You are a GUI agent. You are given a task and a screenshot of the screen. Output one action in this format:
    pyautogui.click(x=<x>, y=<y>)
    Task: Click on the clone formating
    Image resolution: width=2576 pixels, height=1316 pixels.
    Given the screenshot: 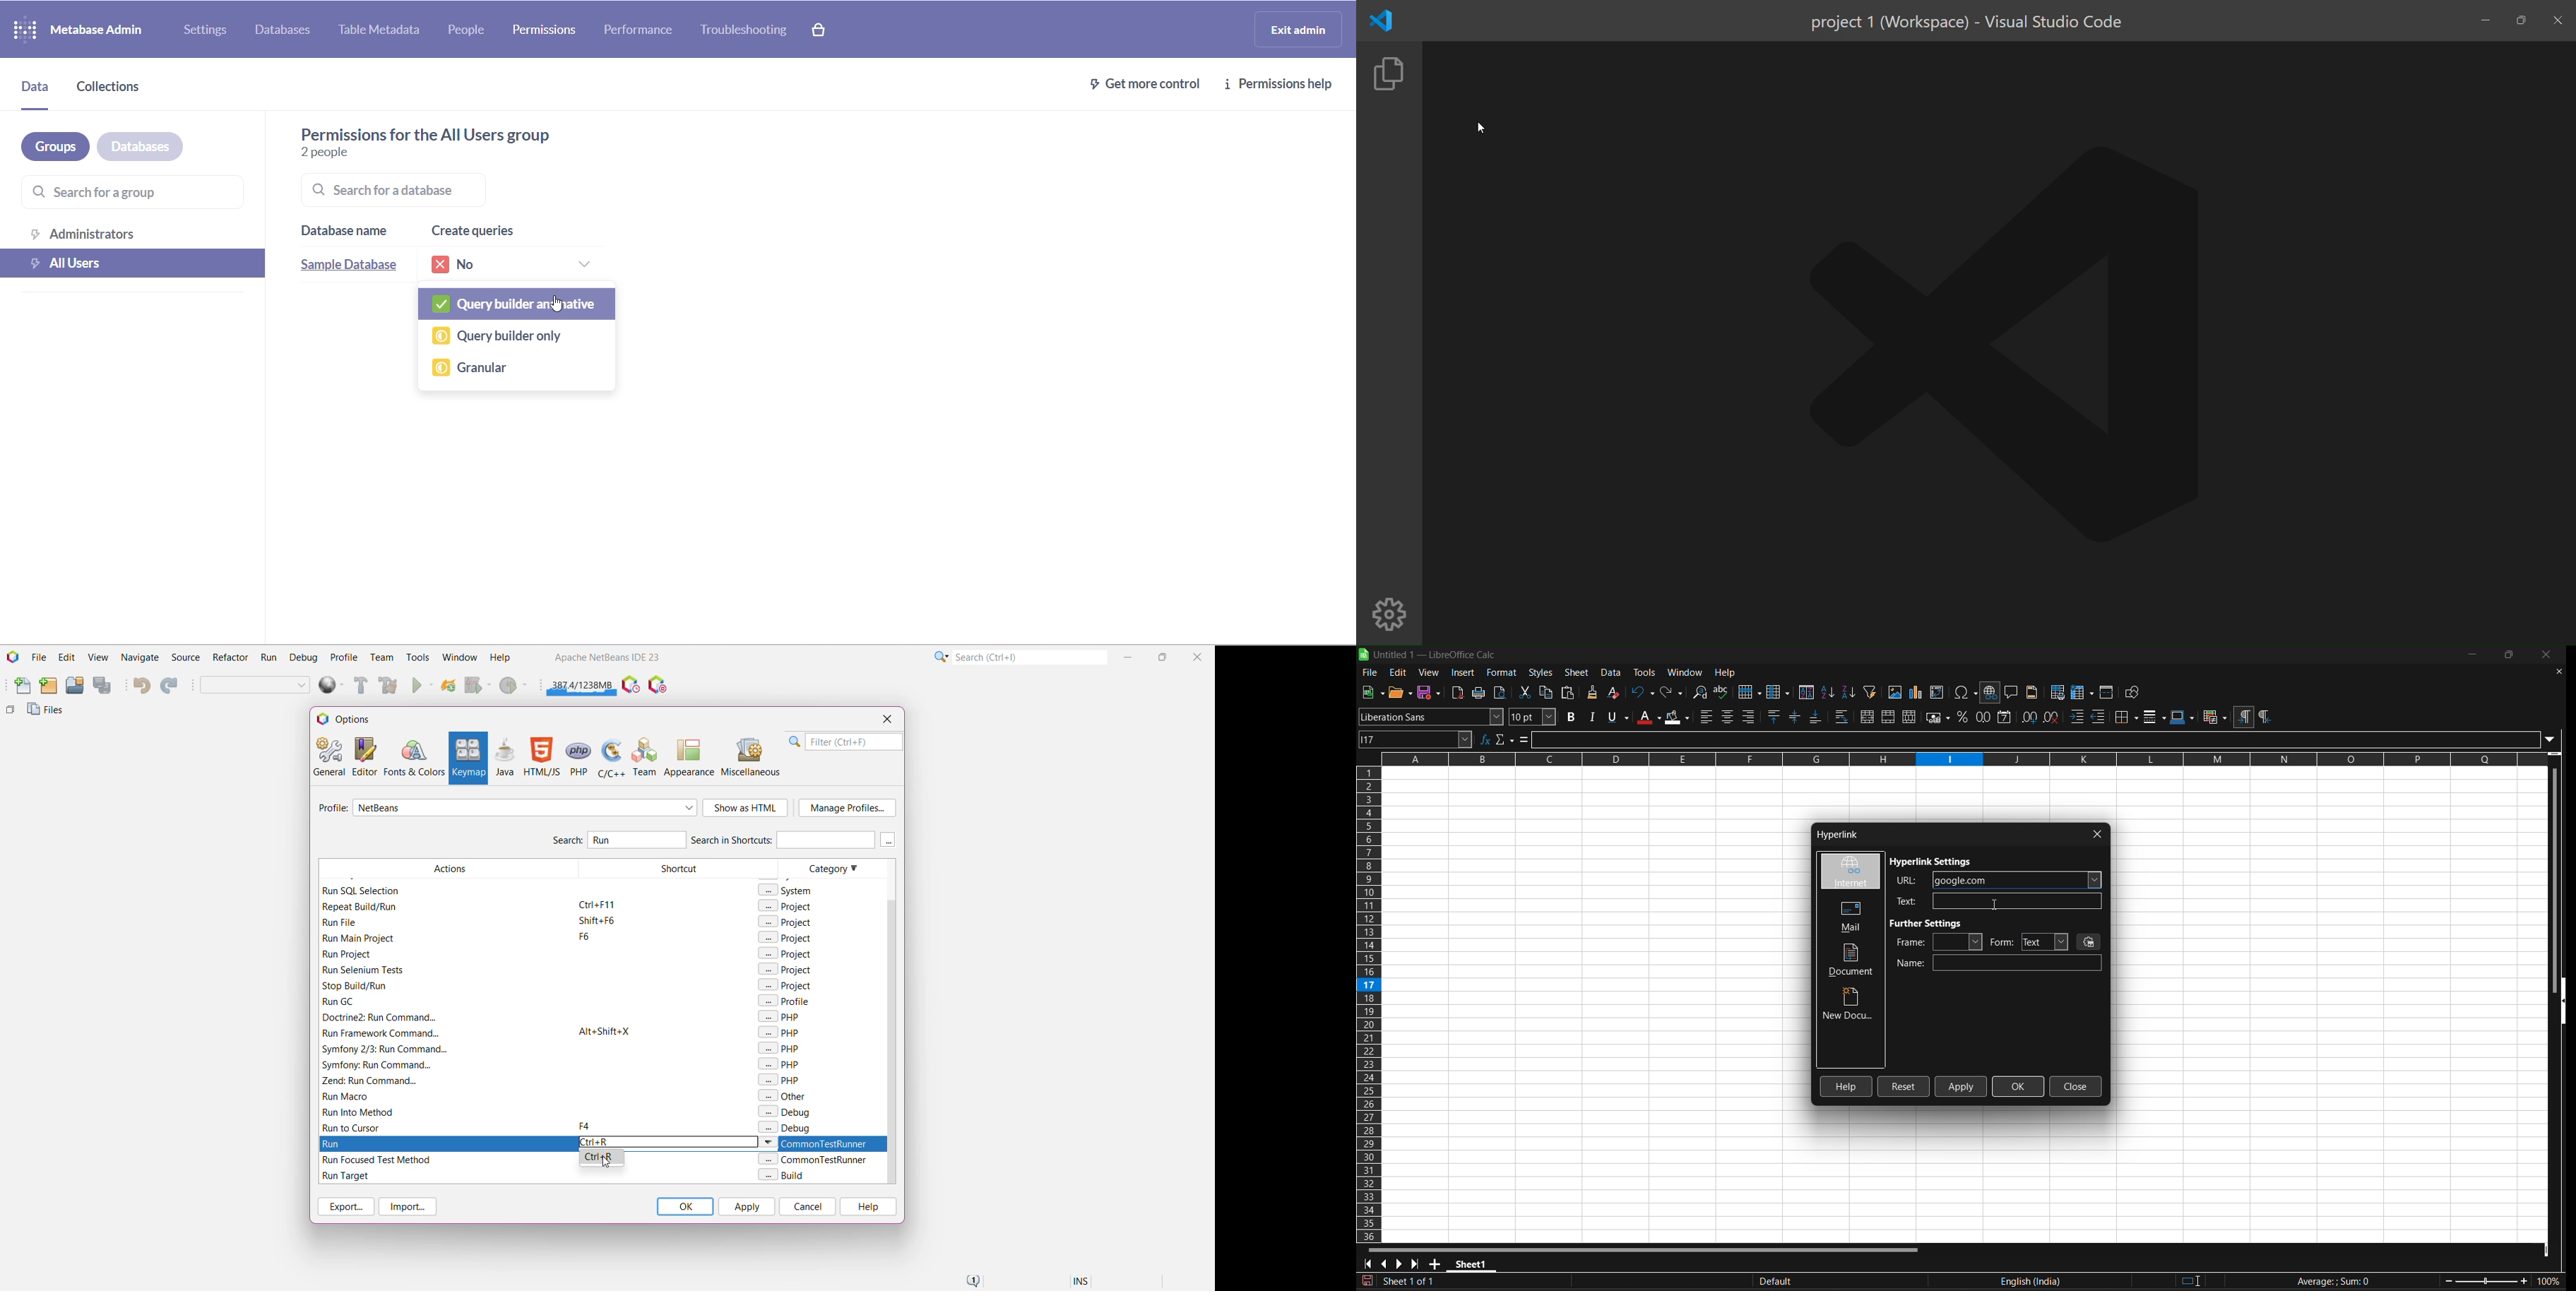 What is the action you would take?
    pyautogui.click(x=1592, y=693)
    